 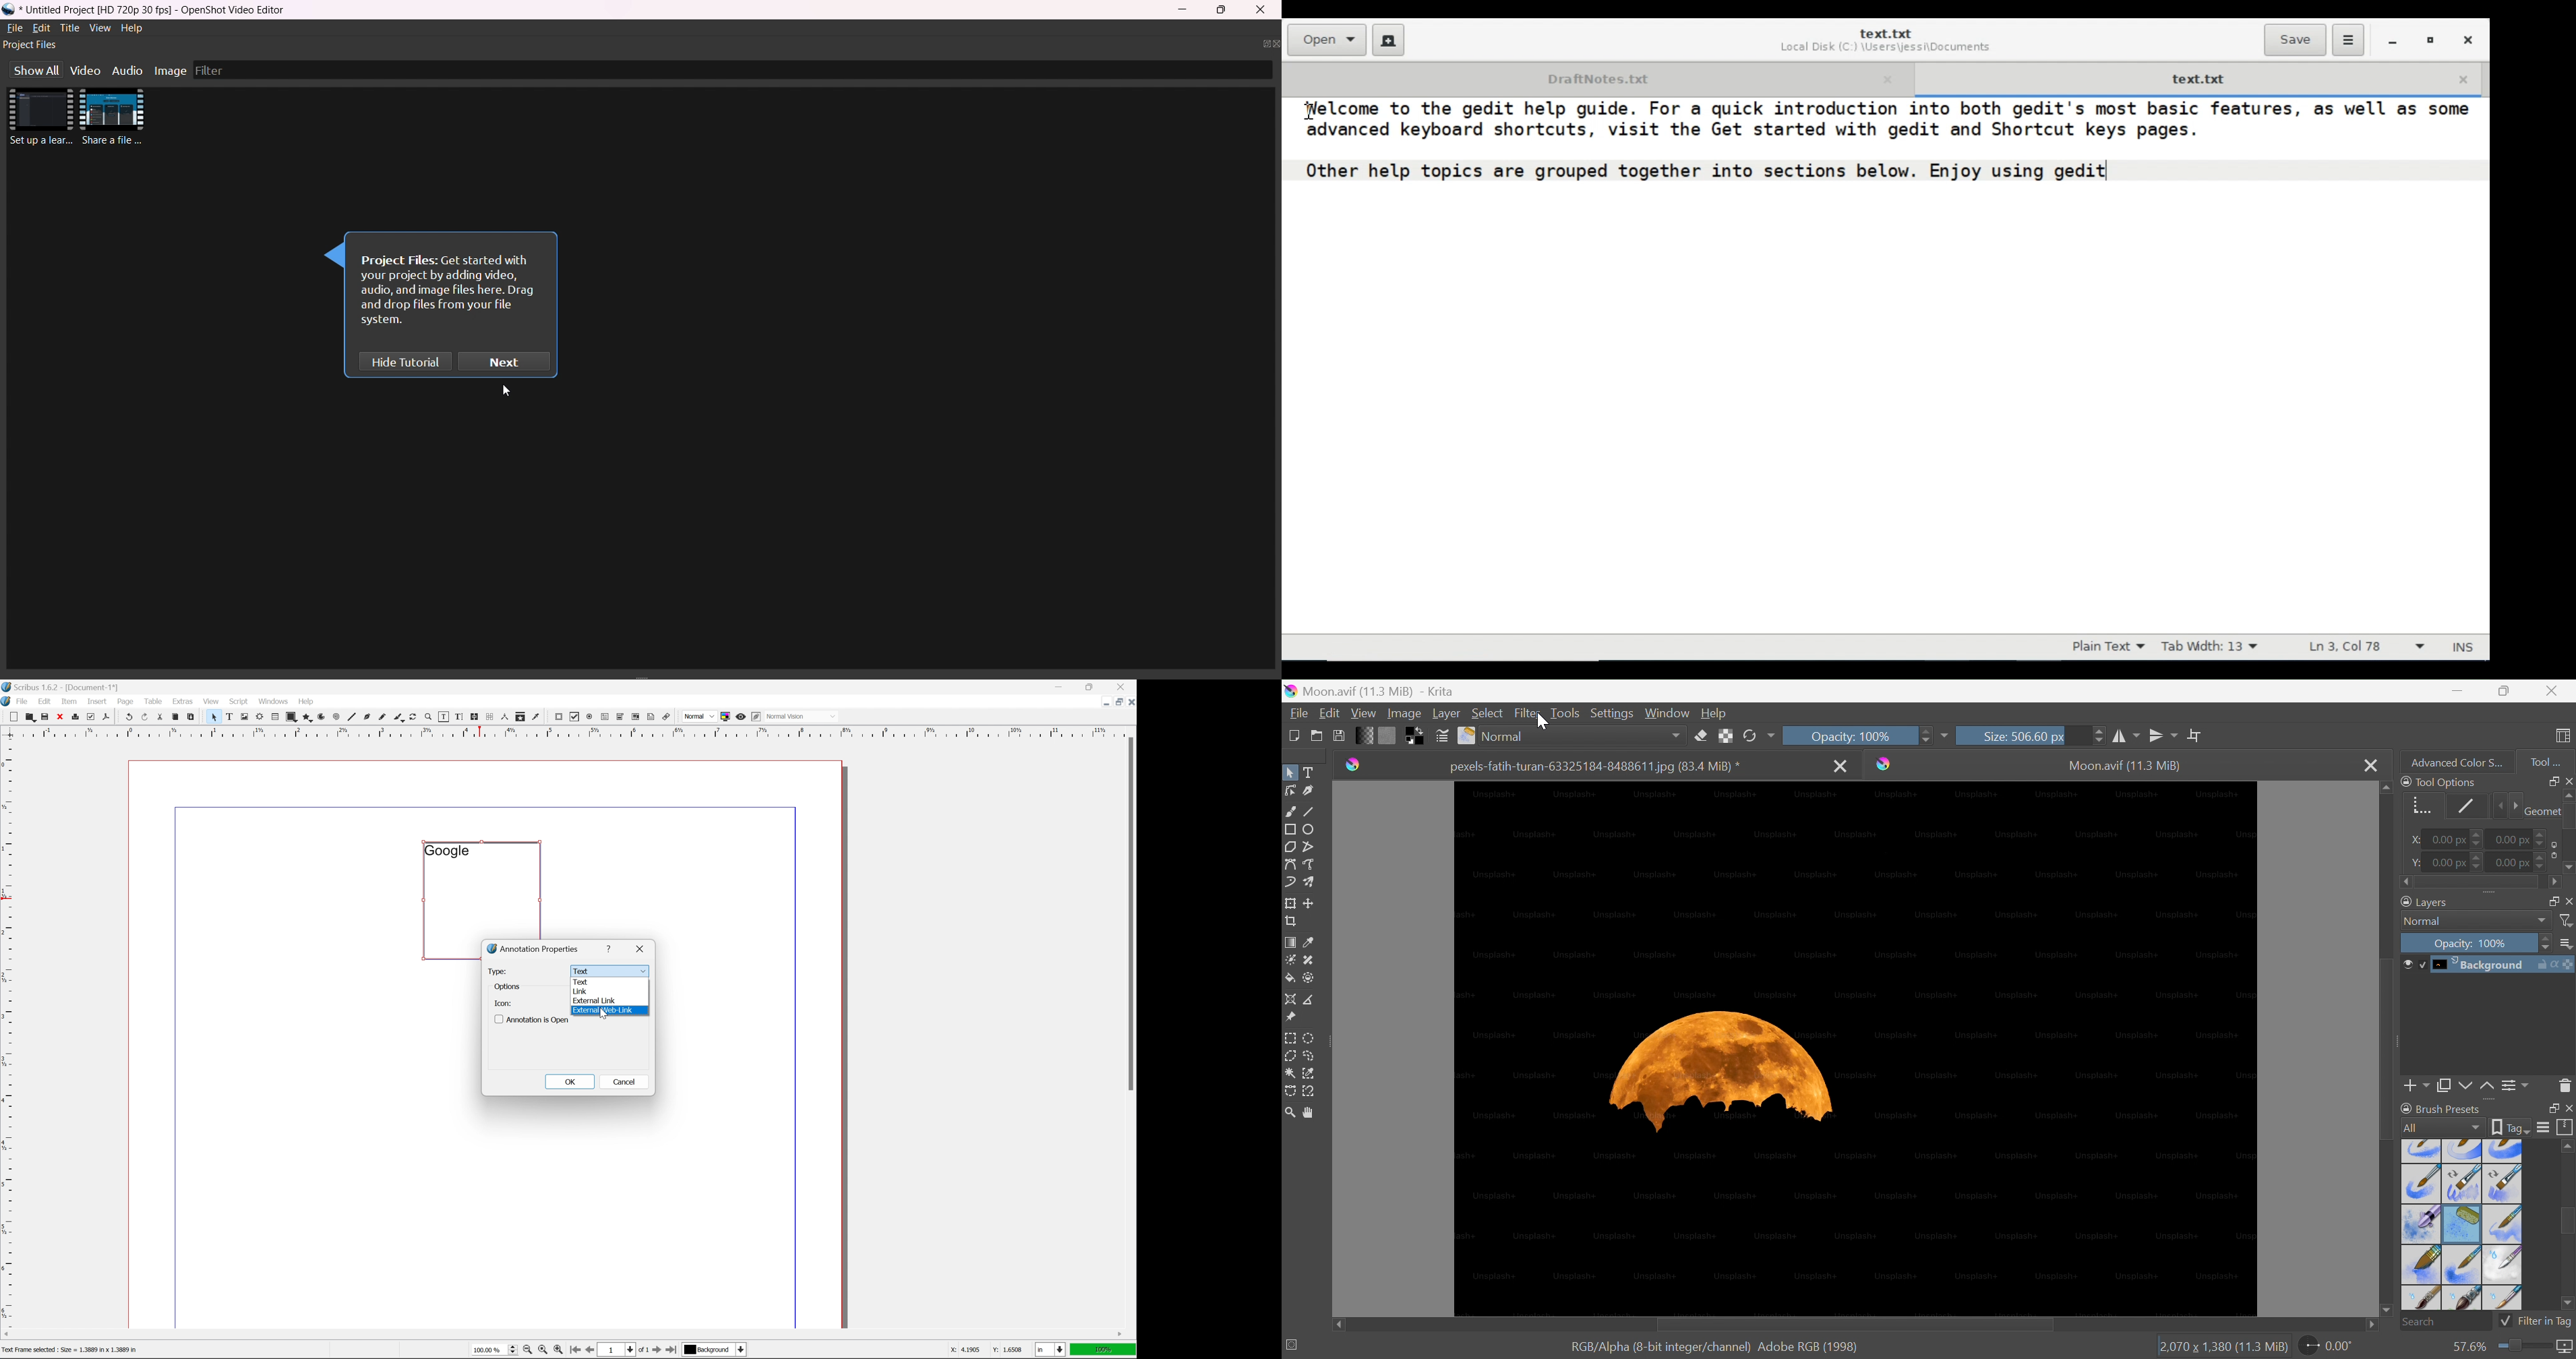 I want to click on imported video, so click(x=111, y=117).